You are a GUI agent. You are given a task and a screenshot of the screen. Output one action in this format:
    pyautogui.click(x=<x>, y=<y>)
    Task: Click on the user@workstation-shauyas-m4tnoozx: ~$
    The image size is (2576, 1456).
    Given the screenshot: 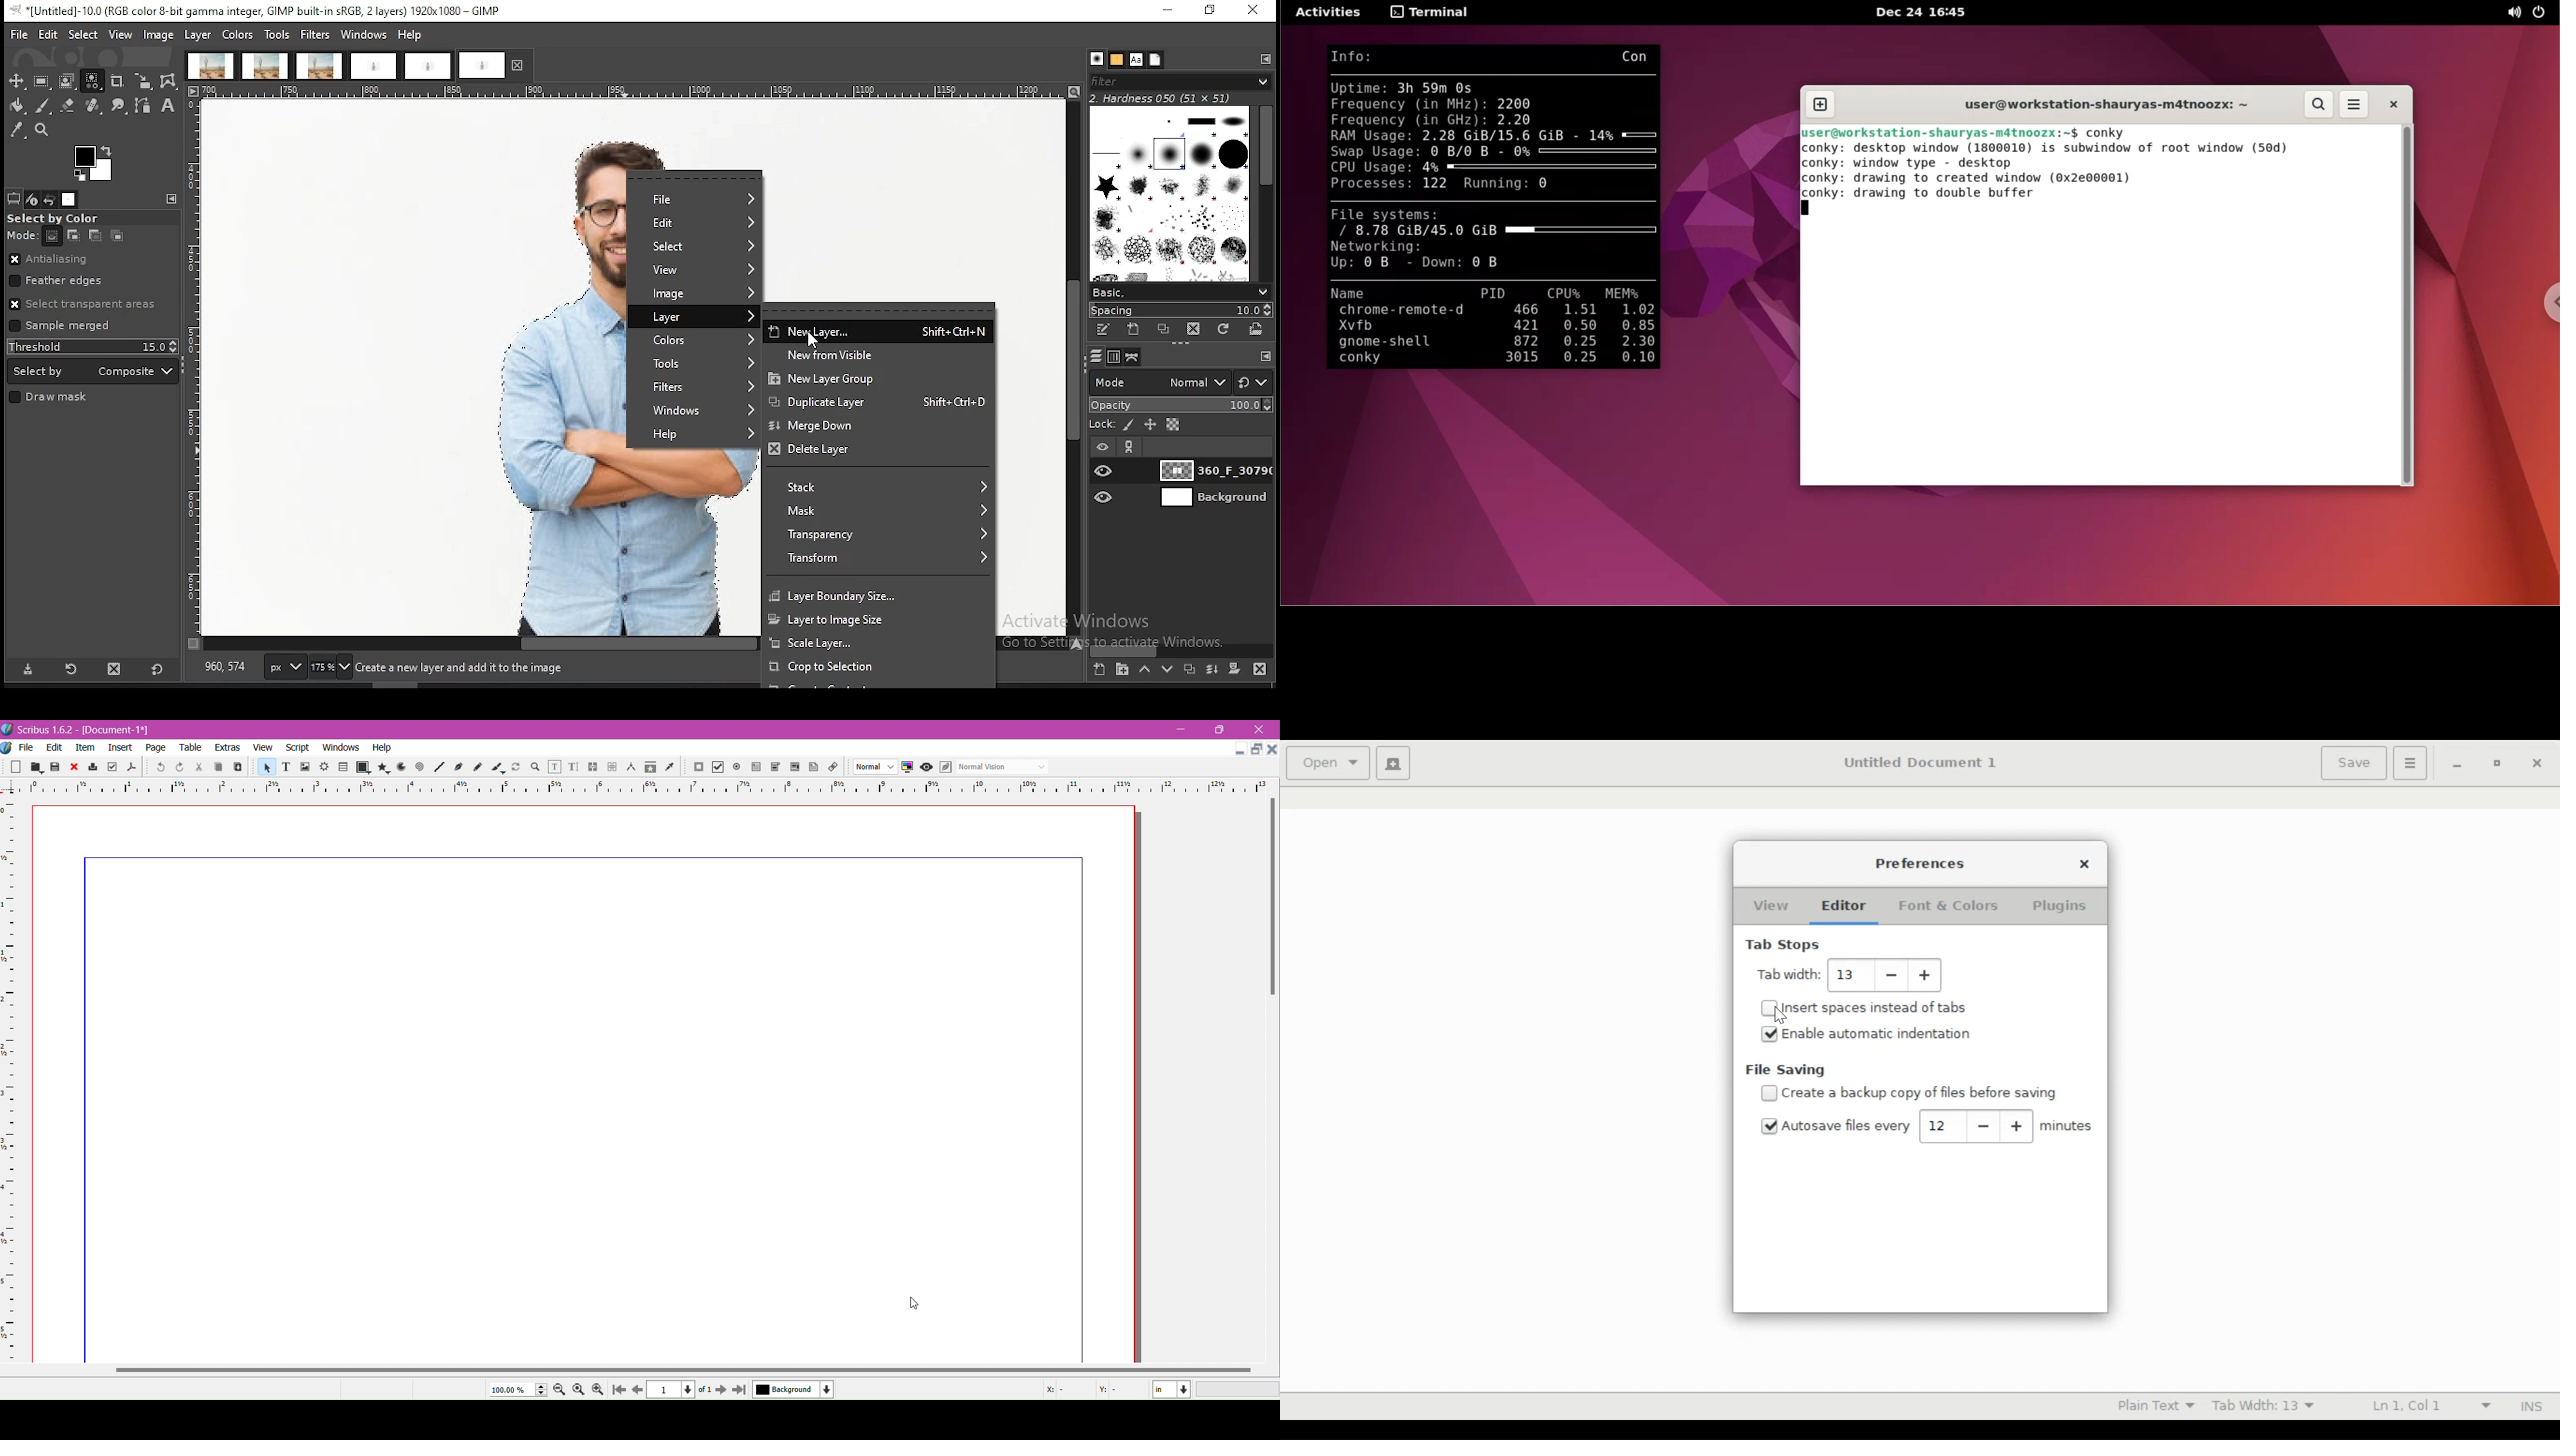 What is the action you would take?
    pyautogui.click(x=1942, y=131)
    